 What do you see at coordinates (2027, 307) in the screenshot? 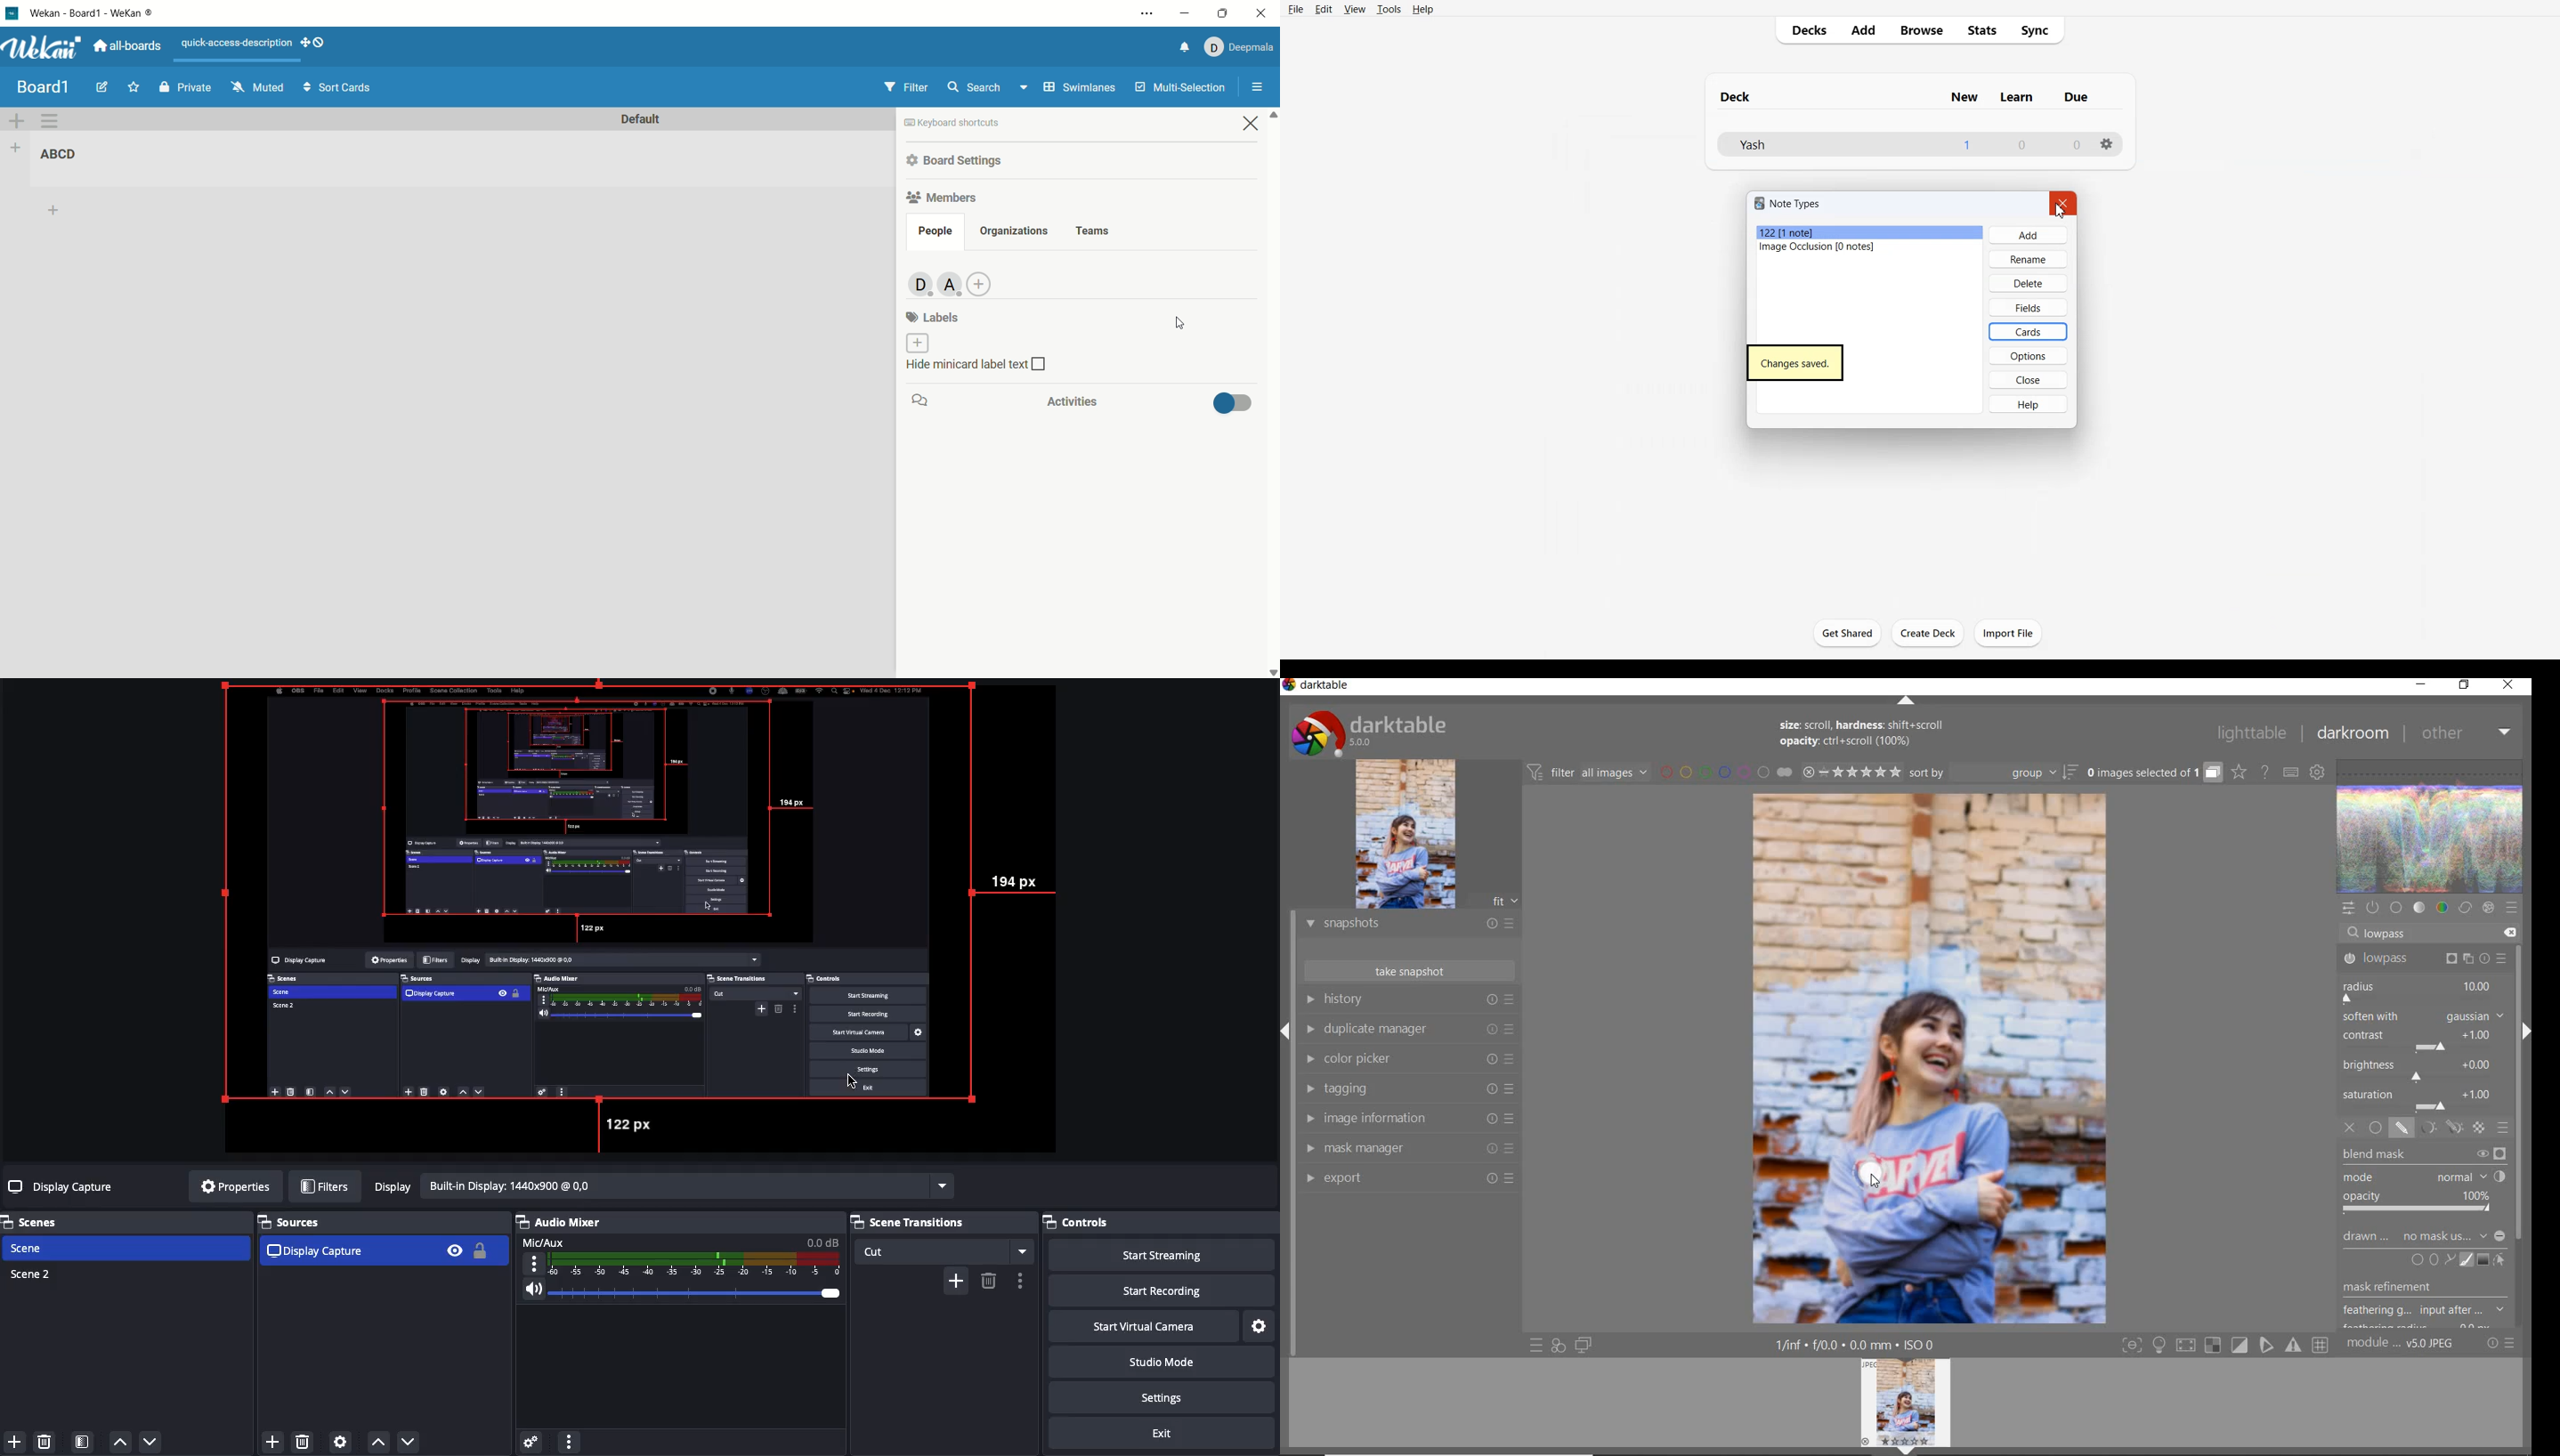
I see `Fields` at bounding box center [2027, 307].